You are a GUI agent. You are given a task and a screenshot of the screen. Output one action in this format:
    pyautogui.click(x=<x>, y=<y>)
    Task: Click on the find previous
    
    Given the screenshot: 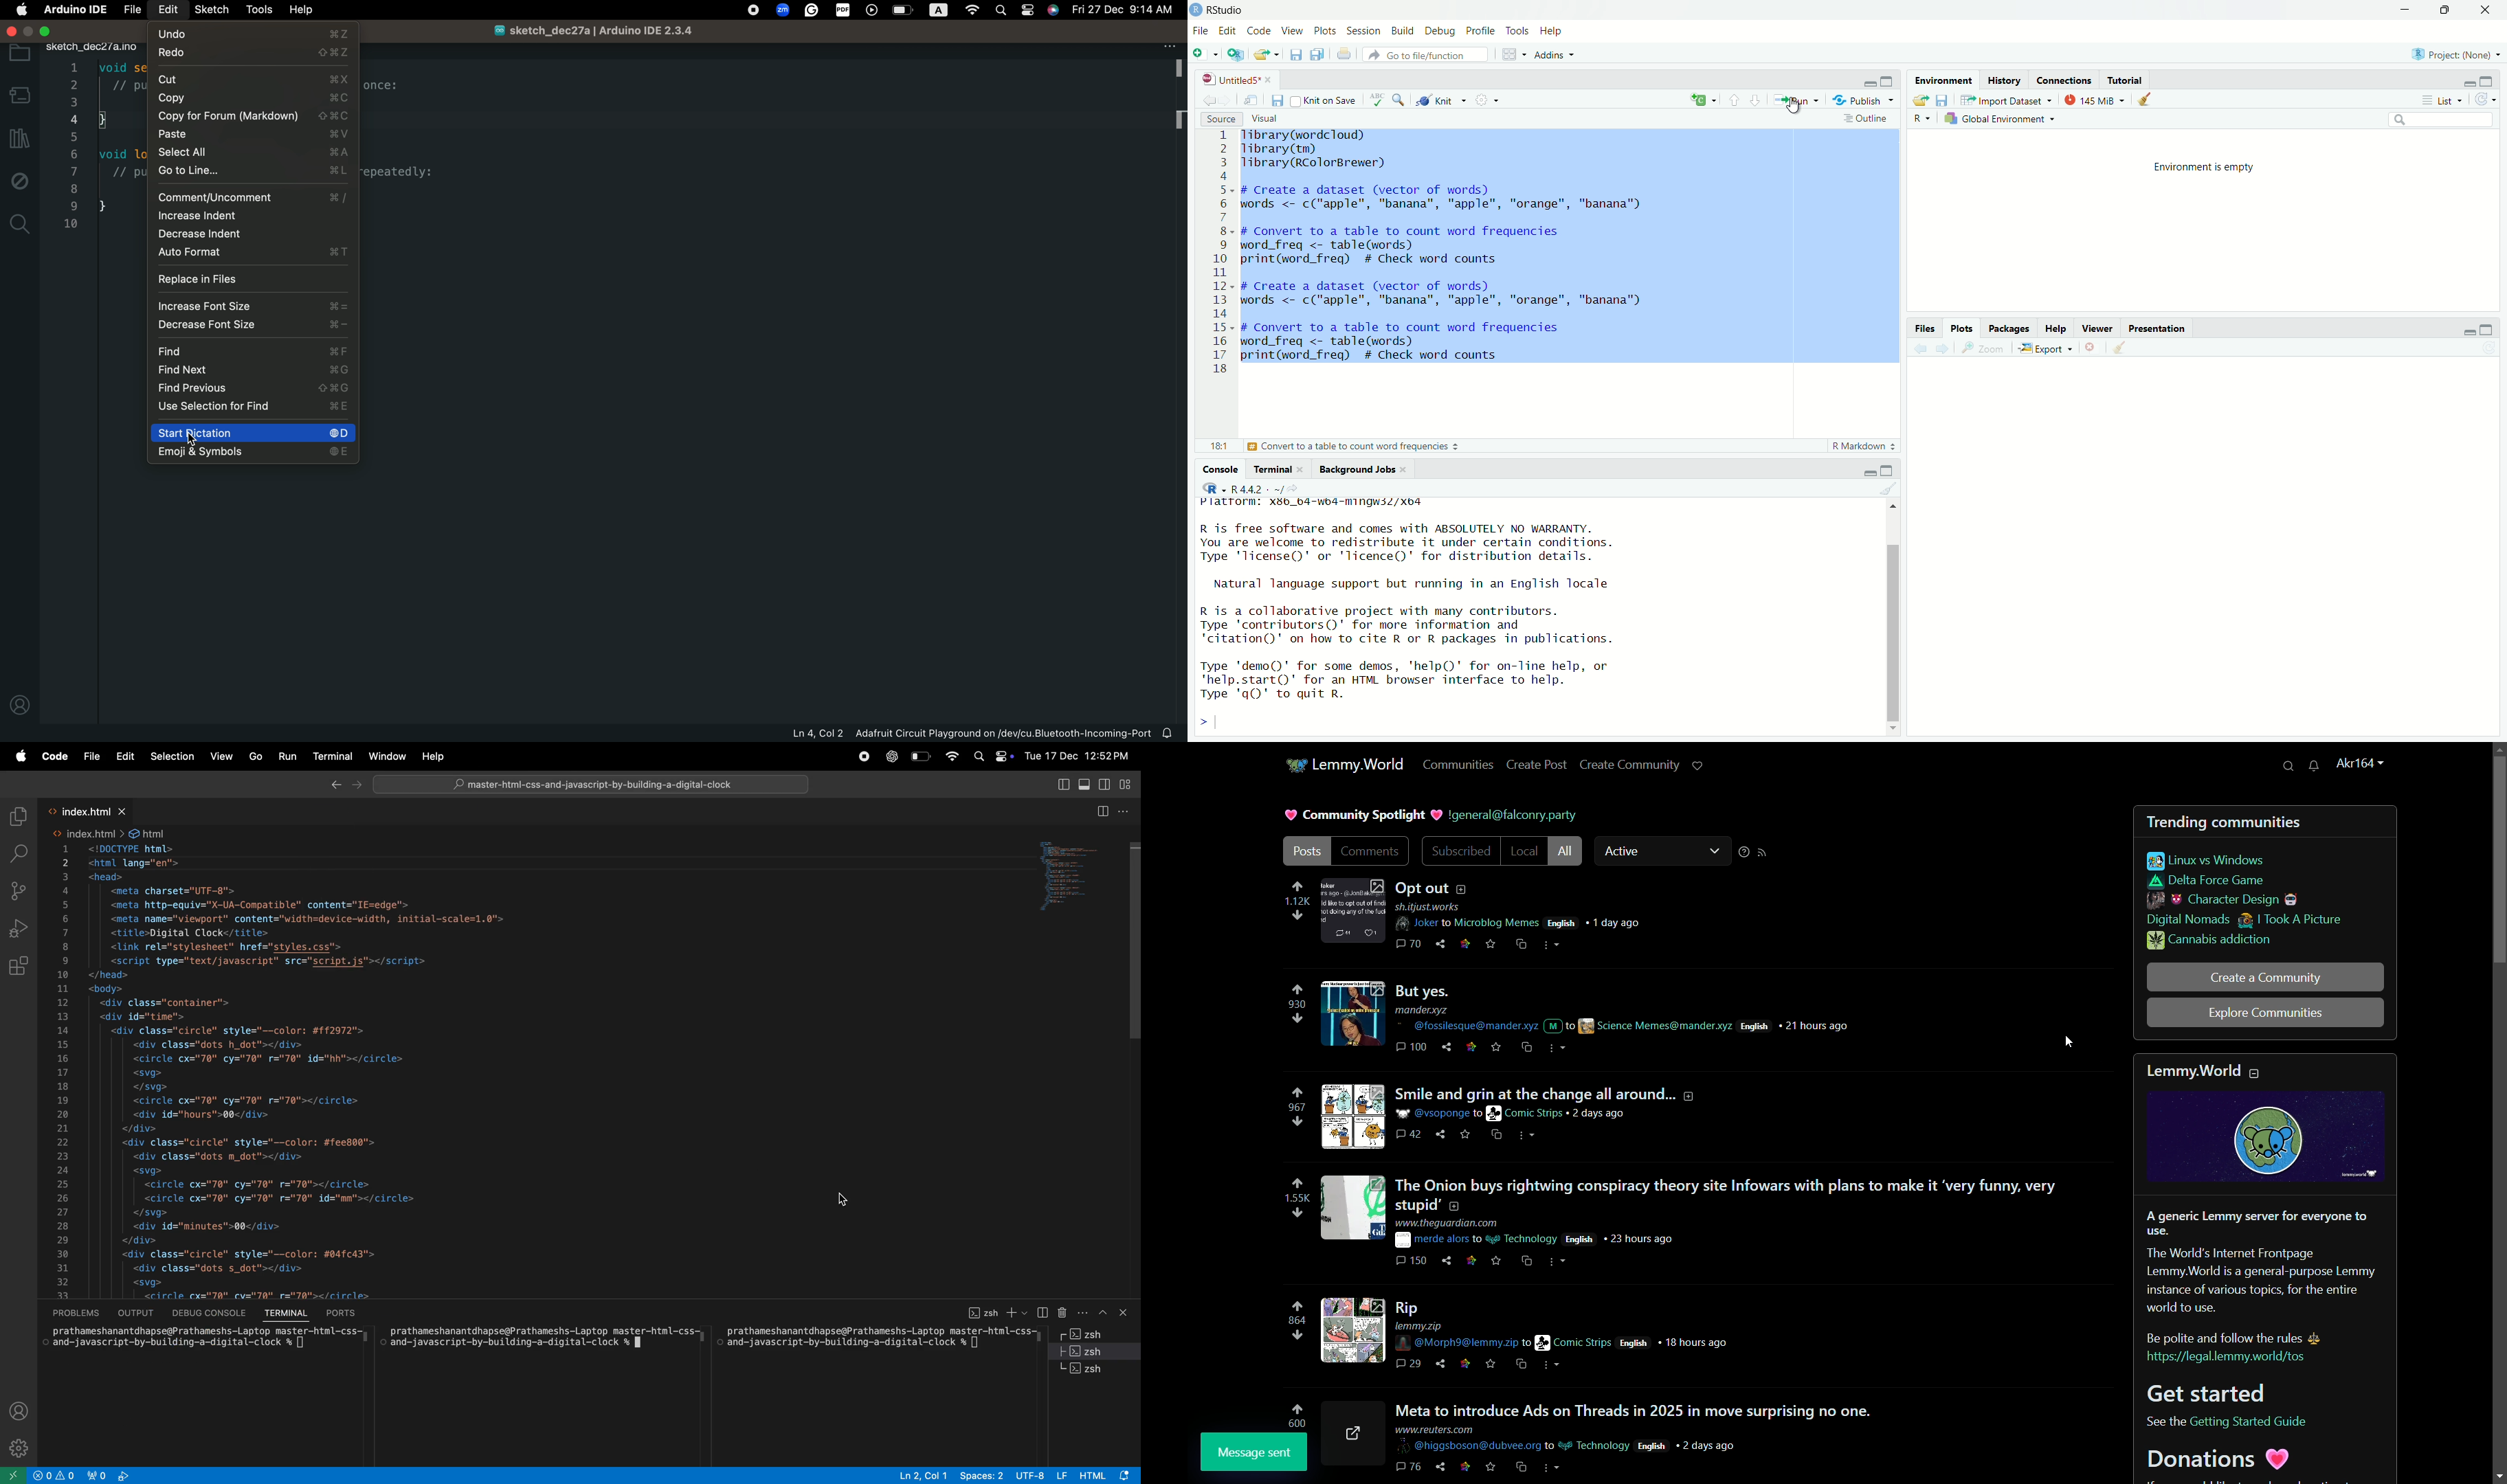 What is the action you would take?
    pyautogui.click(x=252, y=389)
    